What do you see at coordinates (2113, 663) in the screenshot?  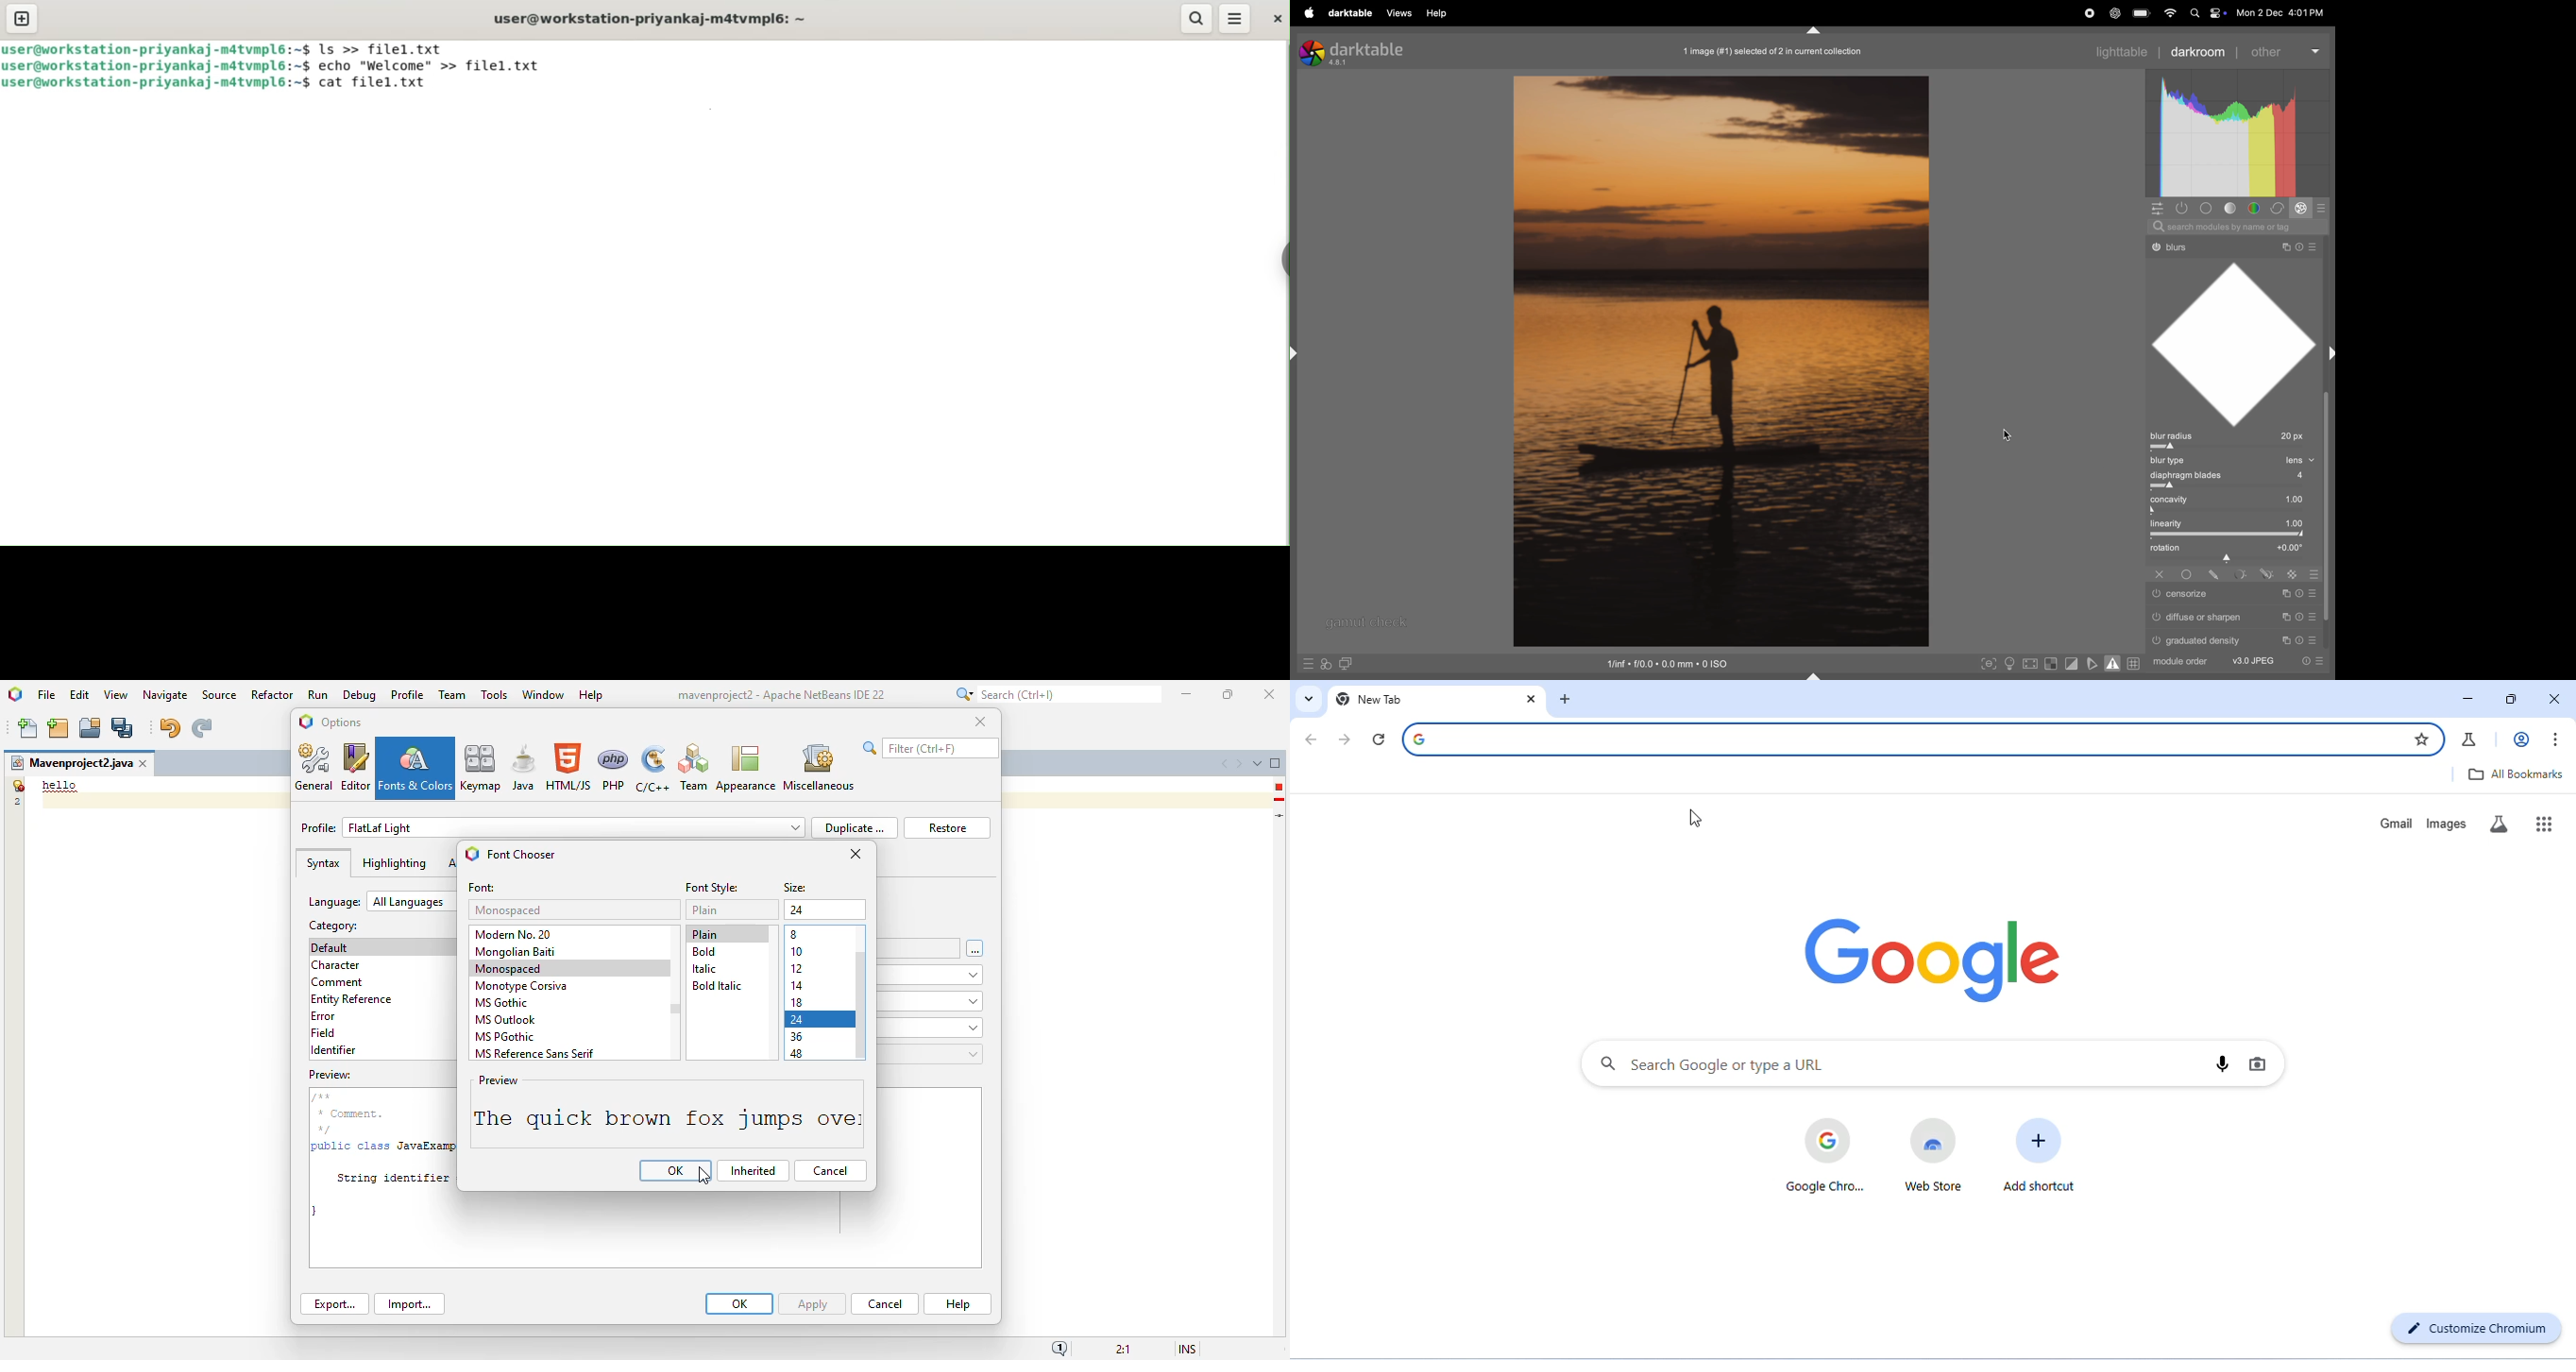 I see `toggle gamut checking` at bounding box center [2113, 663].